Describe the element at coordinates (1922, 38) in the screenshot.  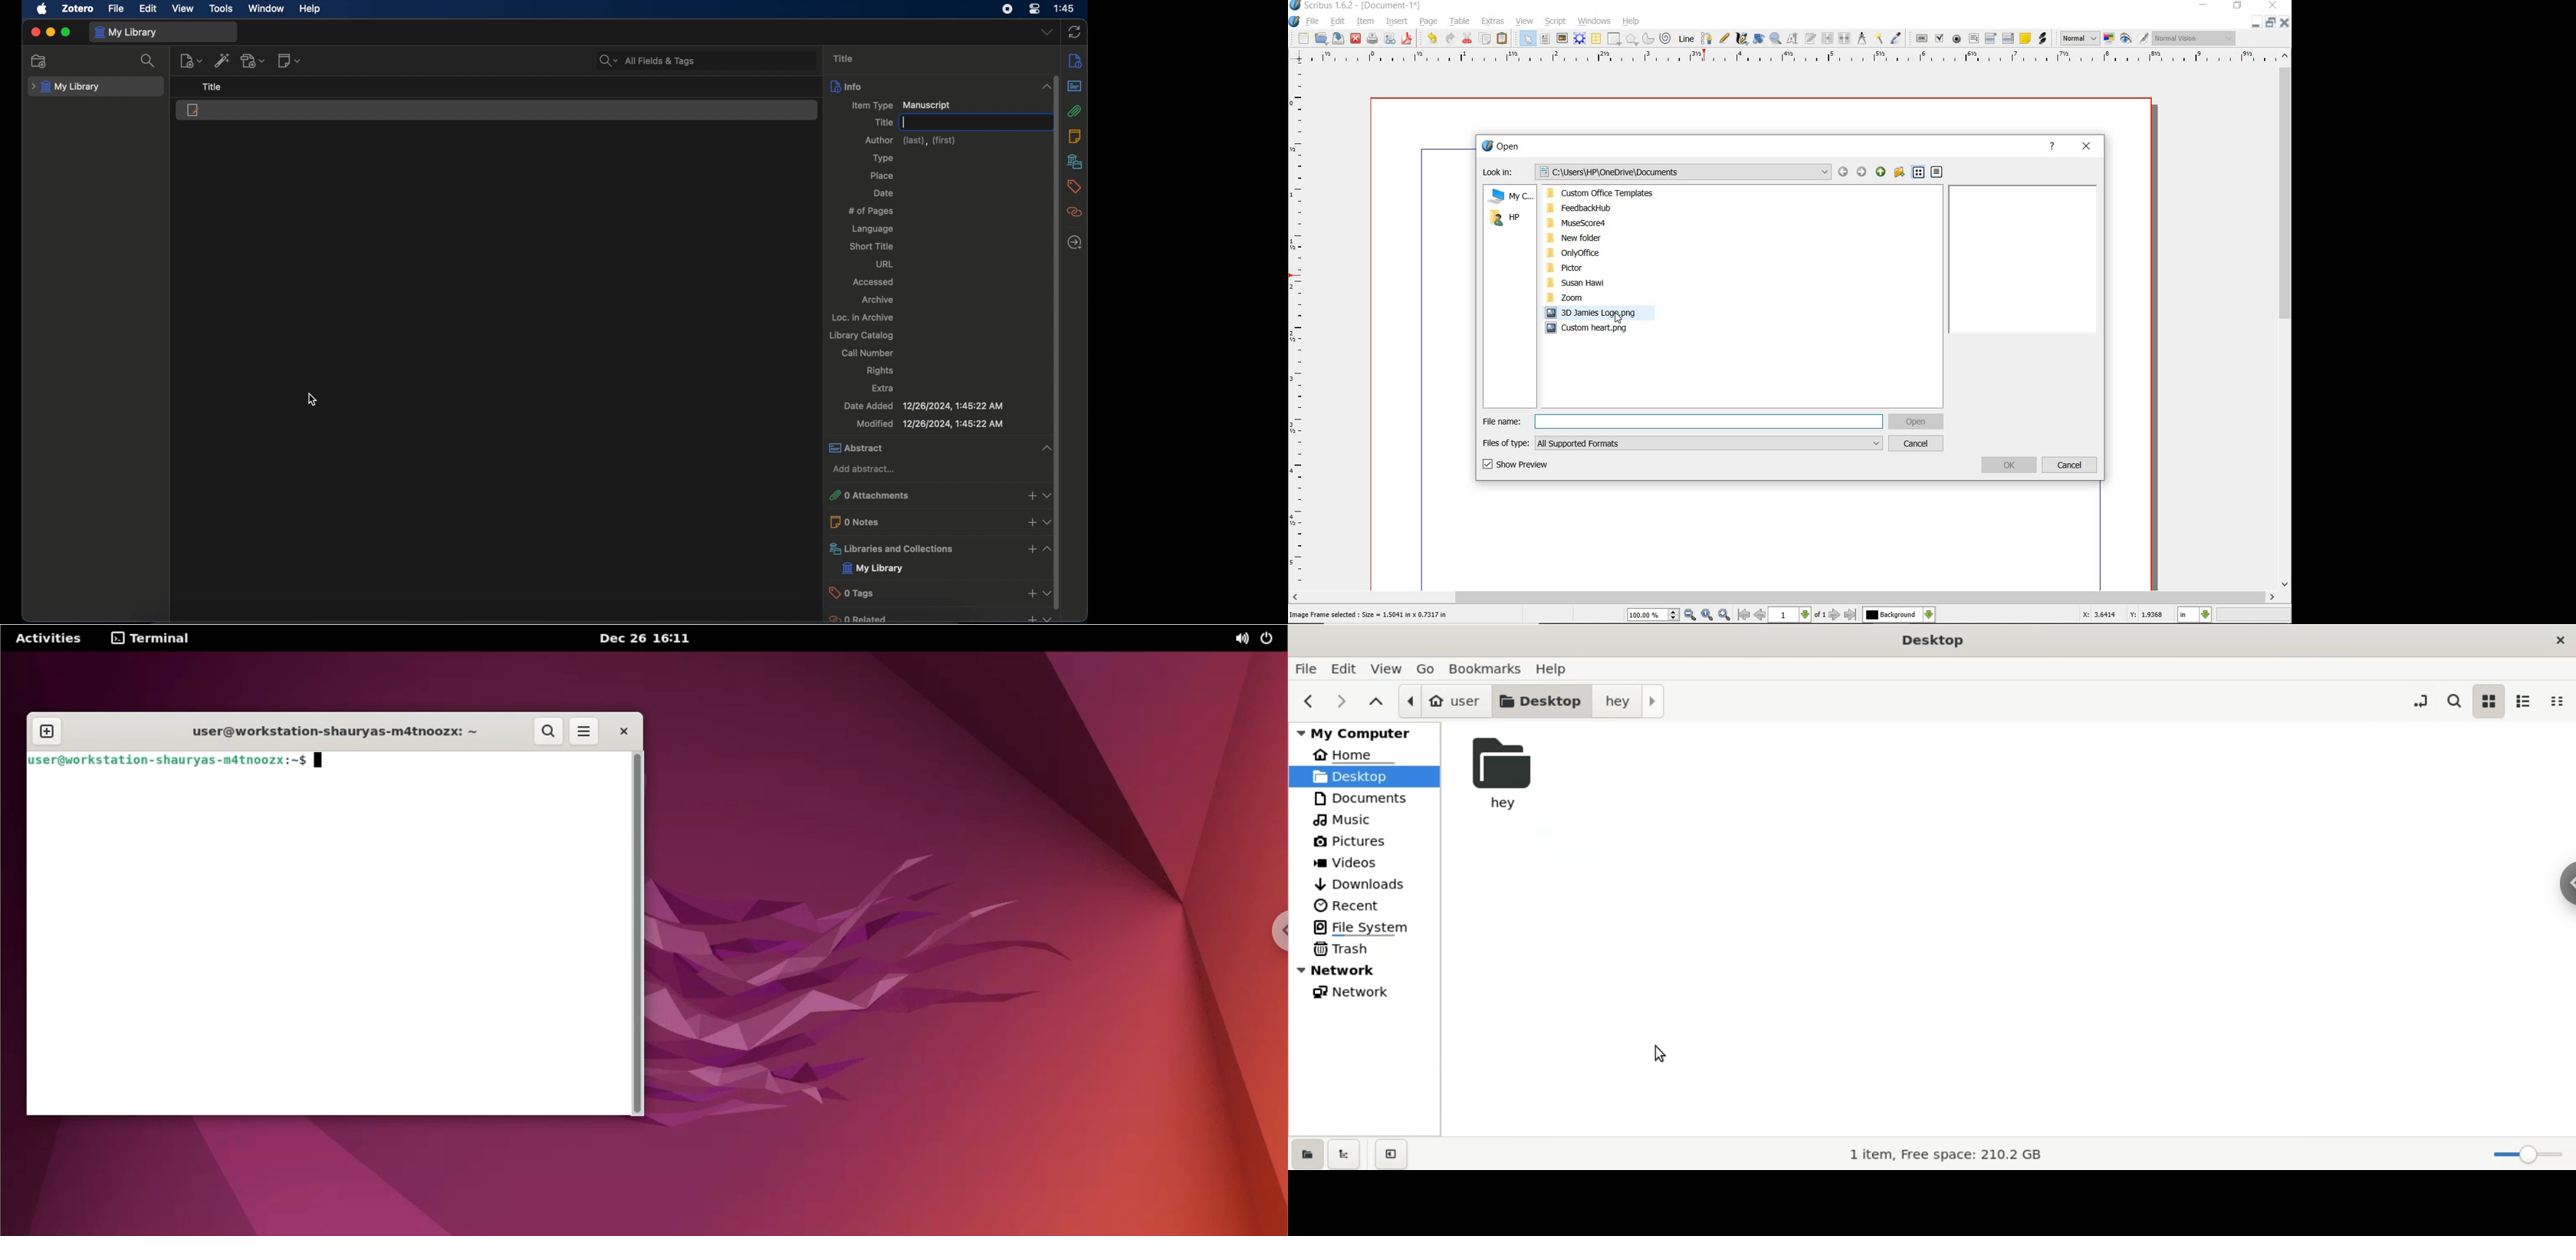
I see `pdf push button` at that location.